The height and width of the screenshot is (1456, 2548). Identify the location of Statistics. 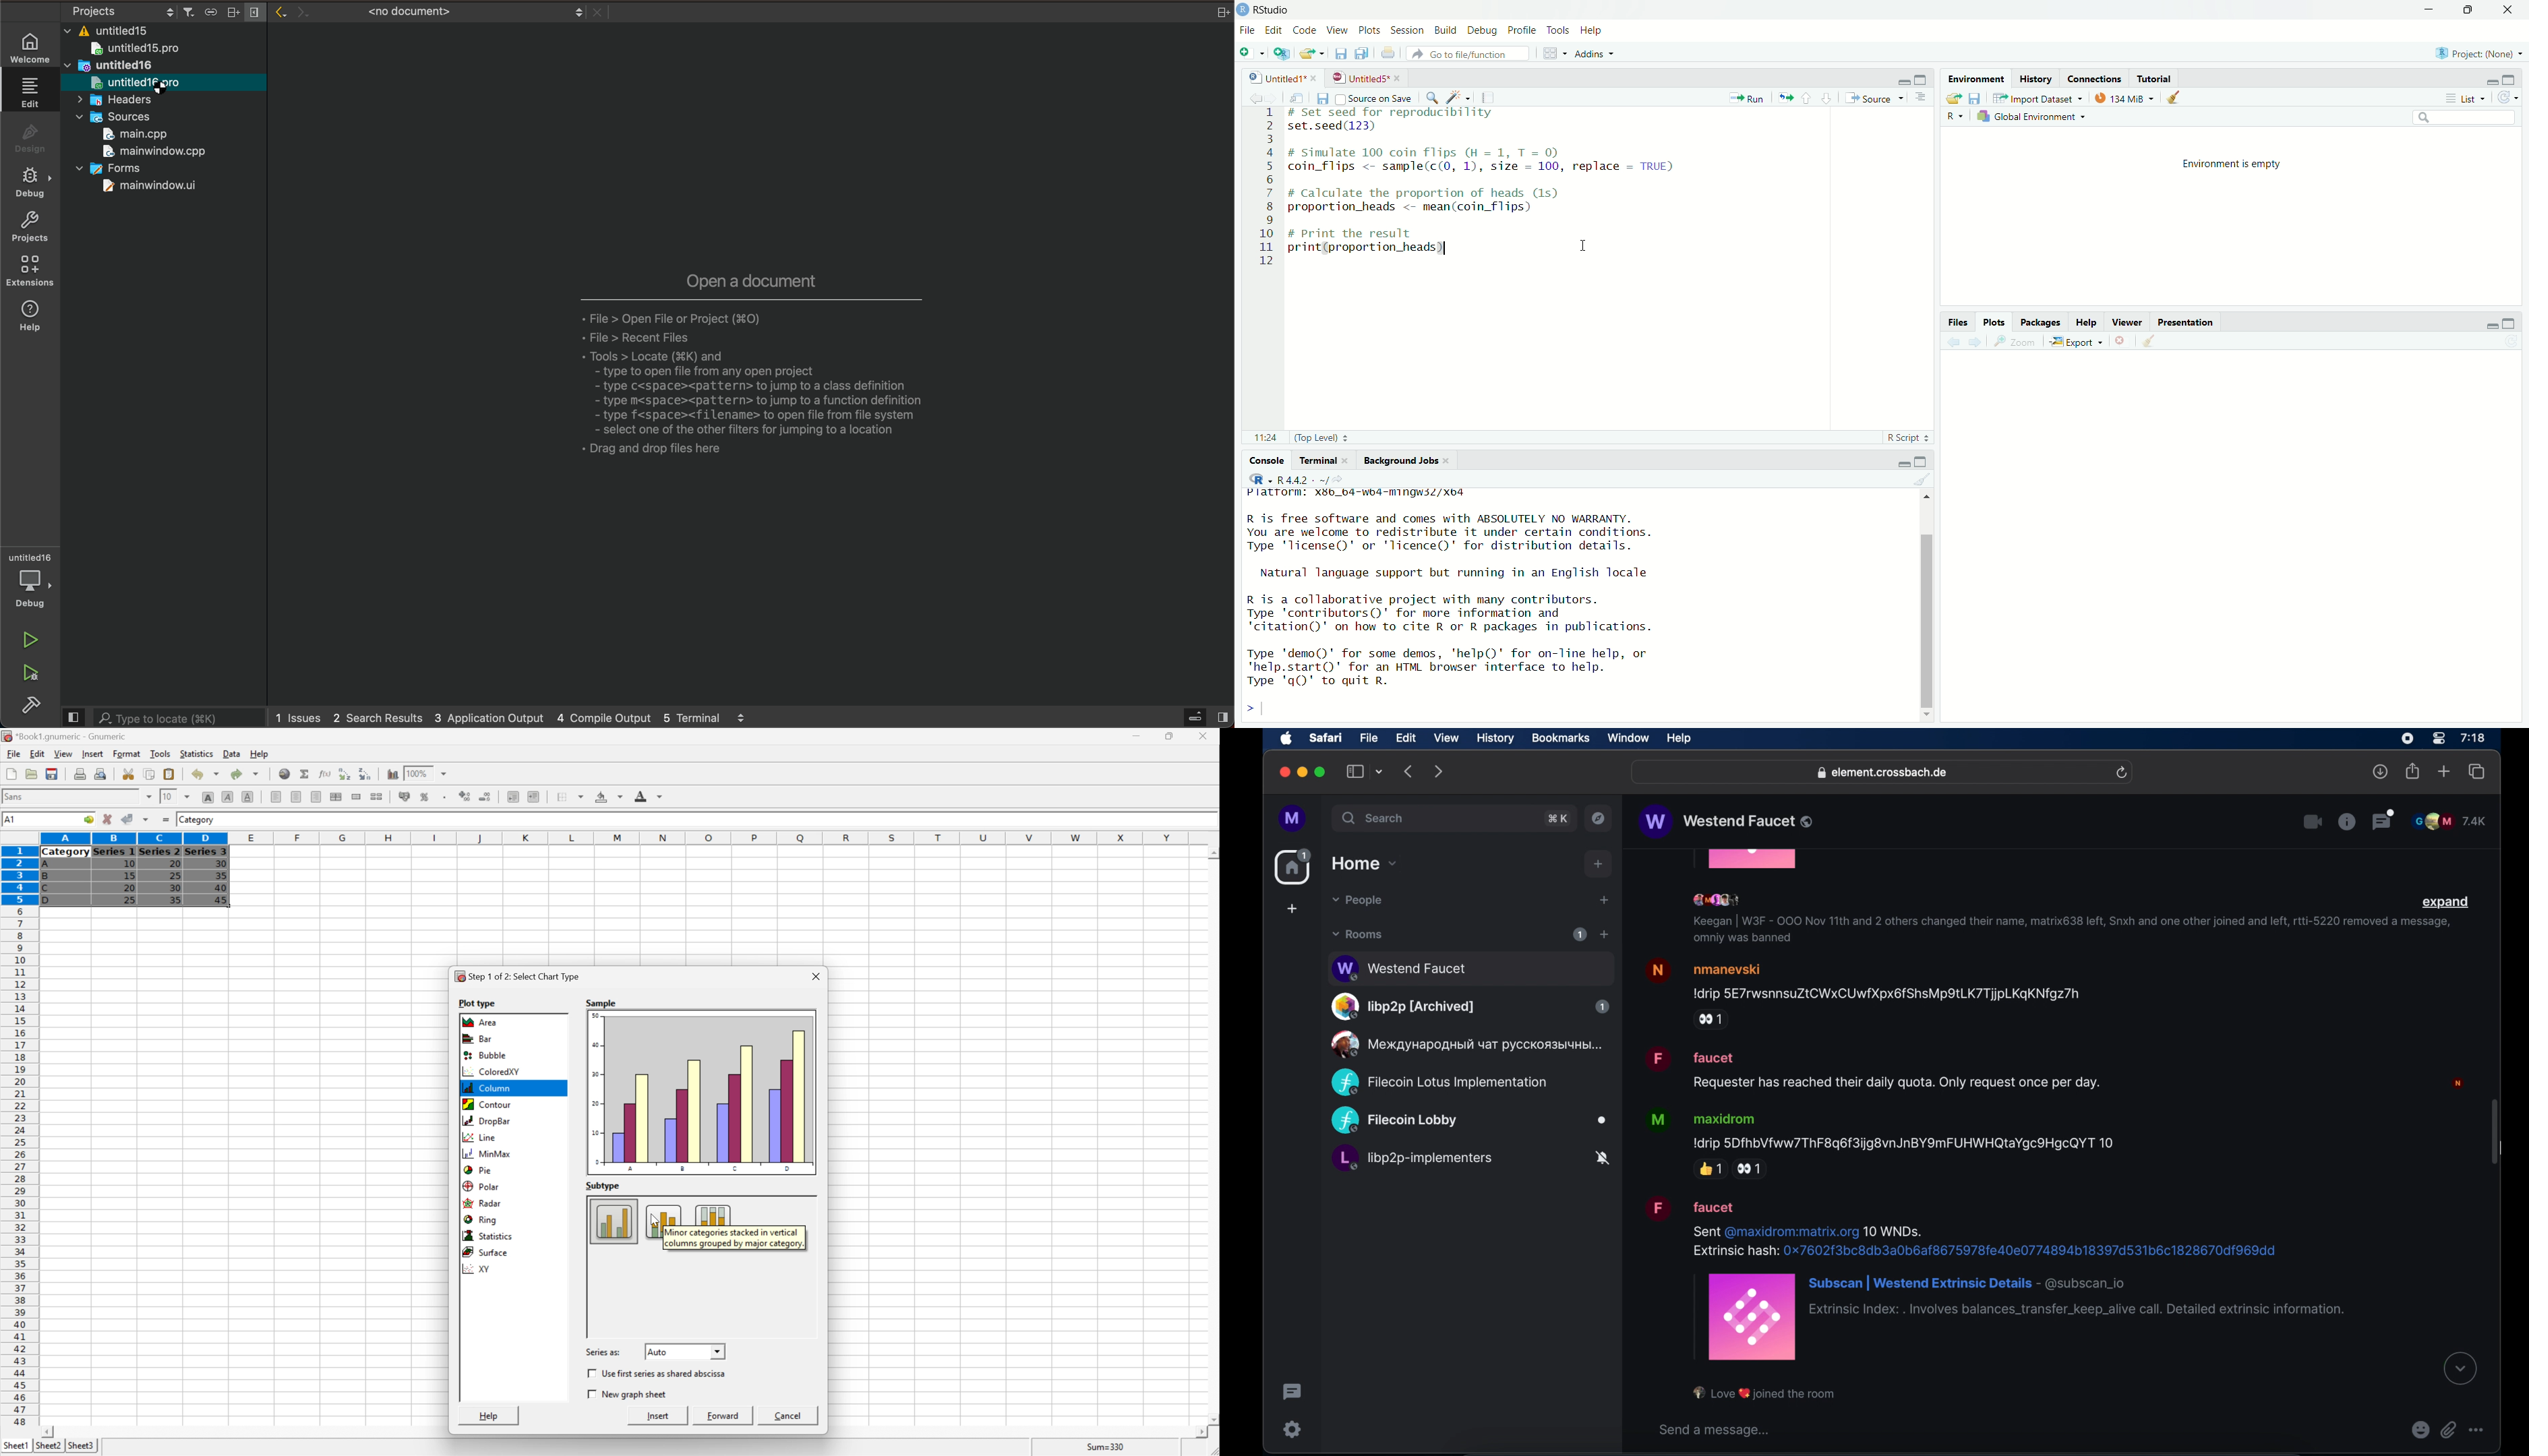
(489, 1236).